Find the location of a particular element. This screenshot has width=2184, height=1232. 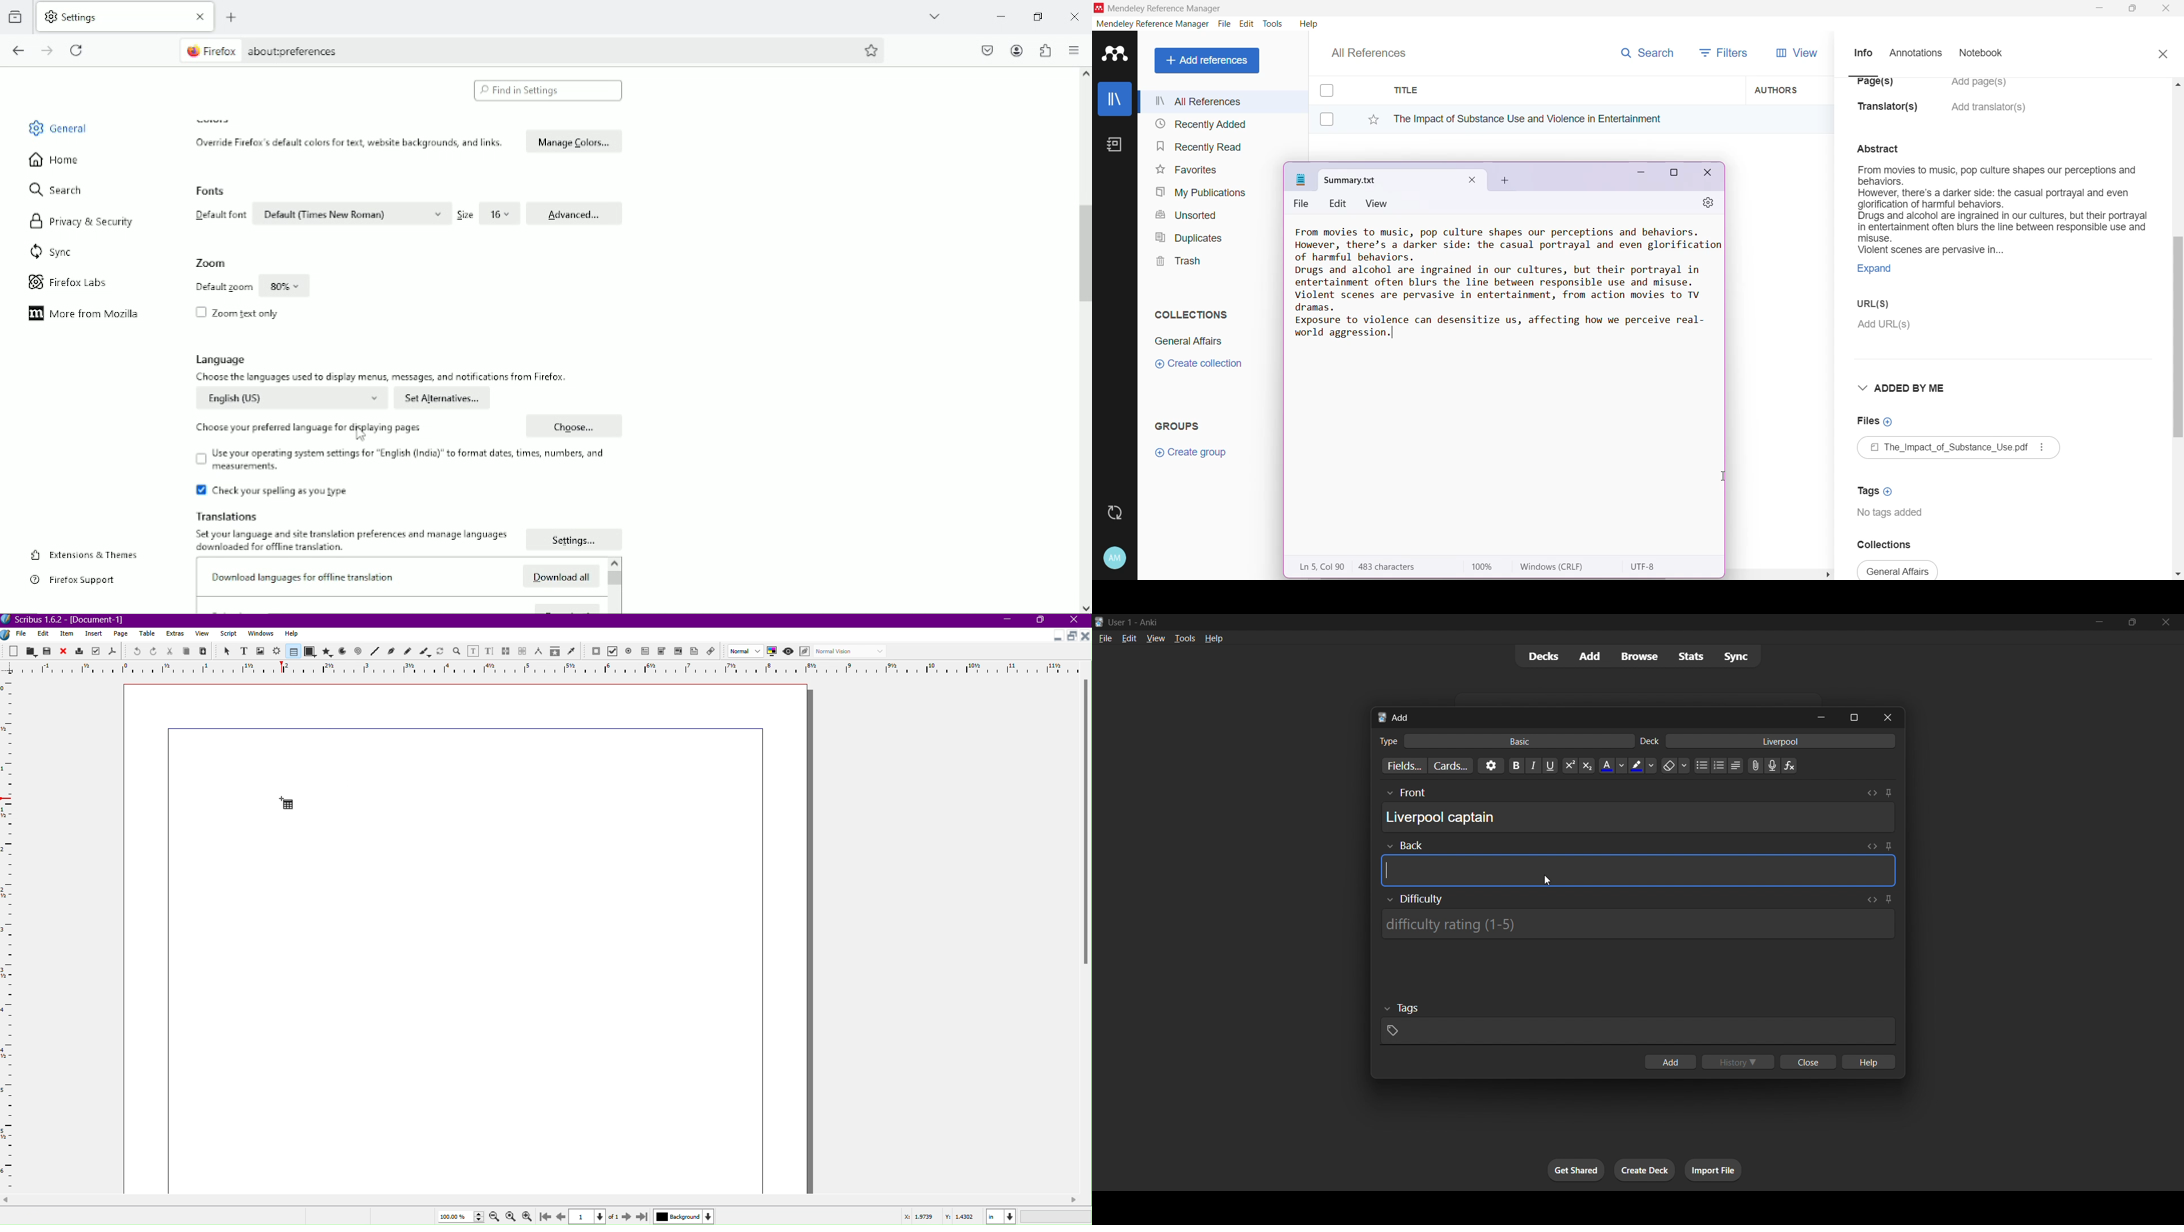

Window Name is located at coordinates (69, 620).